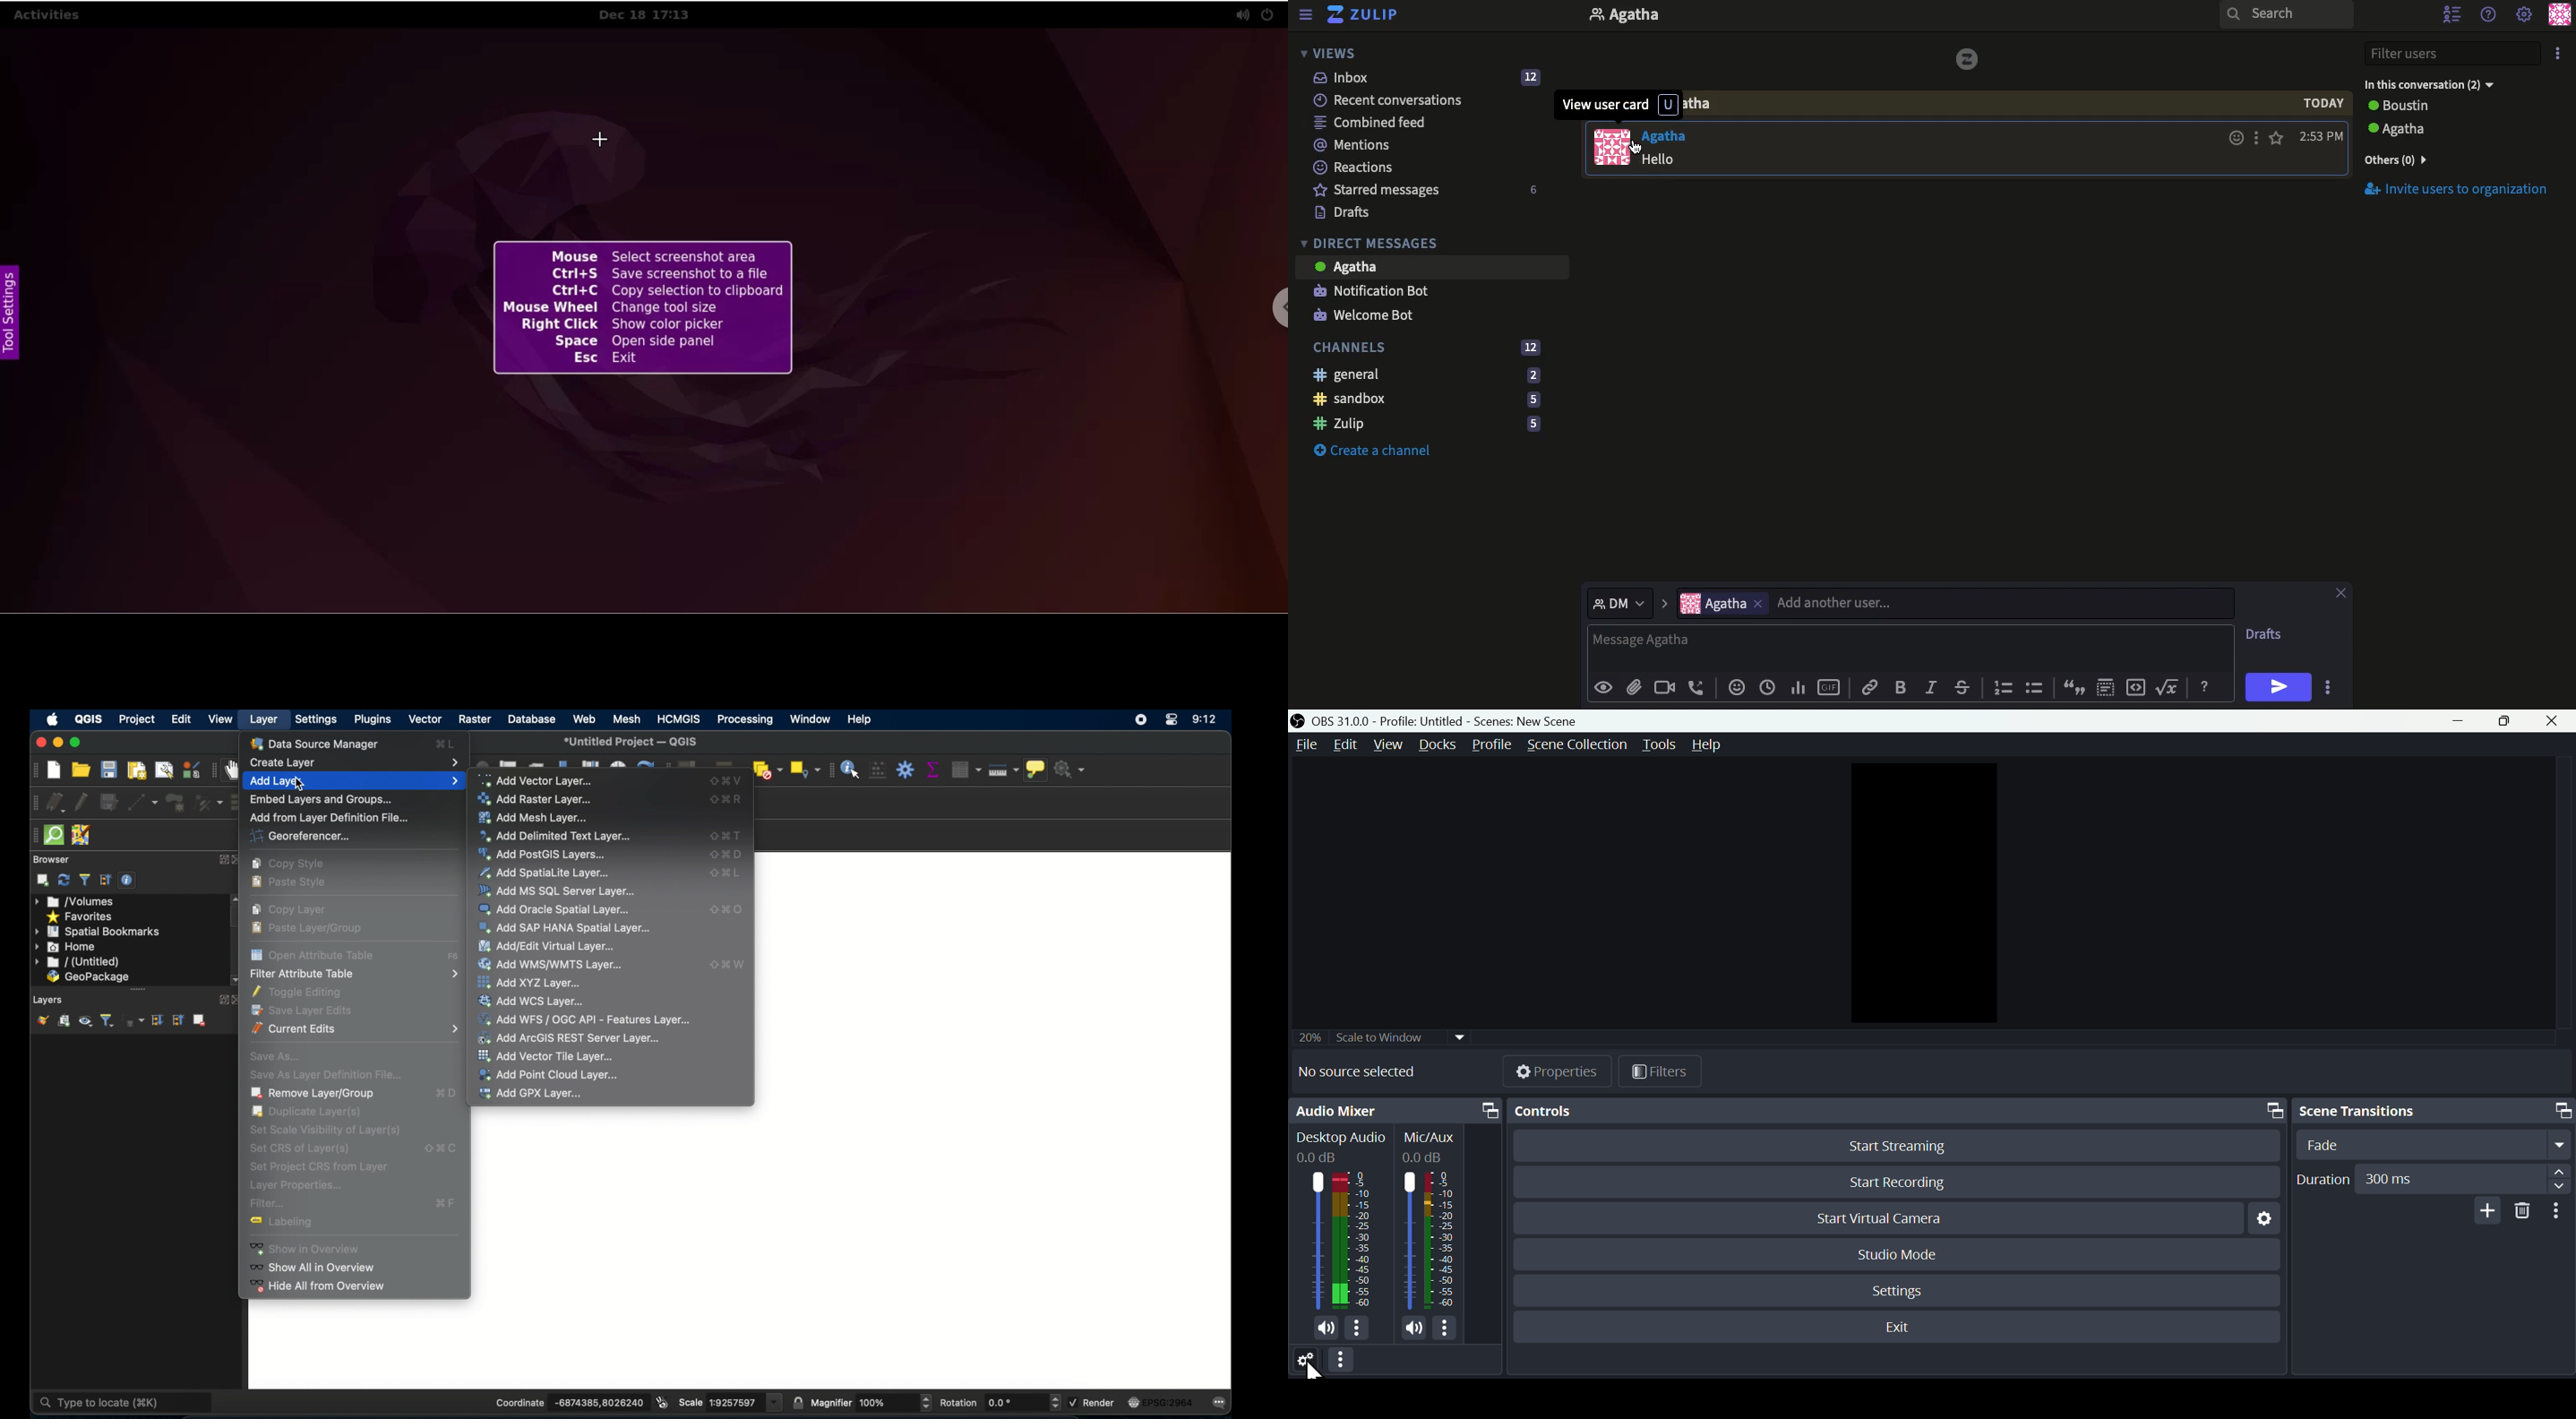 The width and height of the screenshot is (2576, 1428). What do you see at coordinates (1349, 212) in the screenshot?
I see `Drafts` at bounding box center [1349, 212].